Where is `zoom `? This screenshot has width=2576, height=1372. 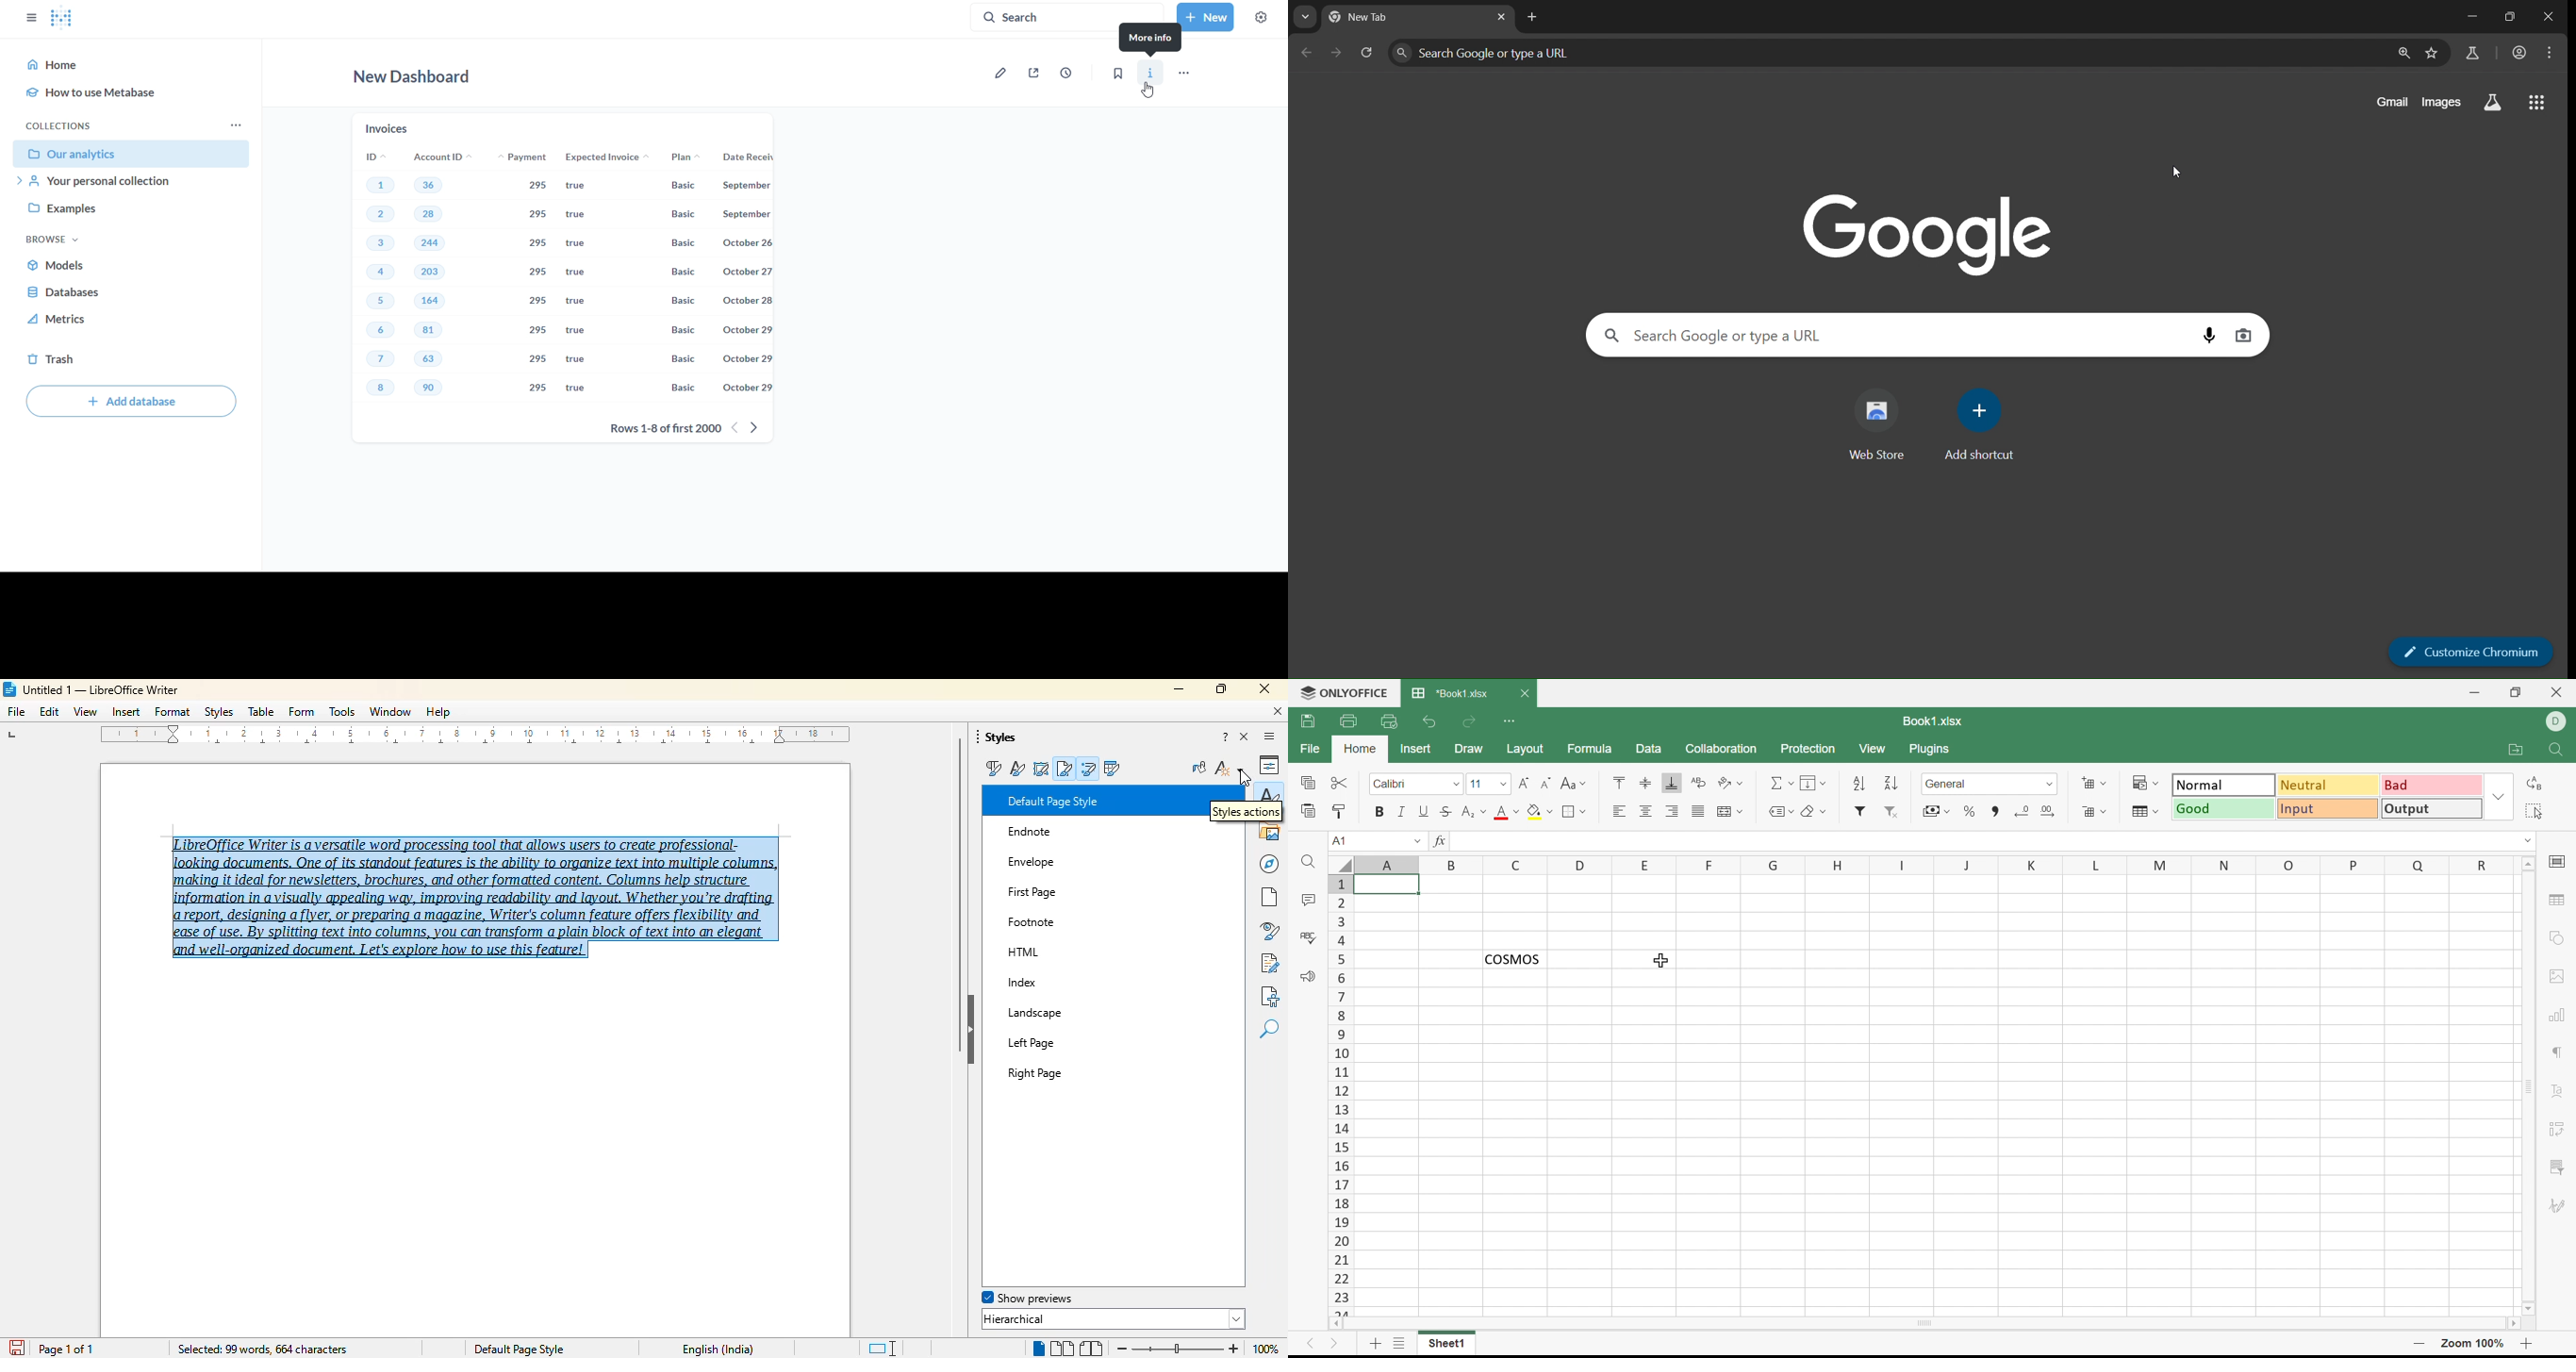
zoom  is located at coordinates (2404, 53).